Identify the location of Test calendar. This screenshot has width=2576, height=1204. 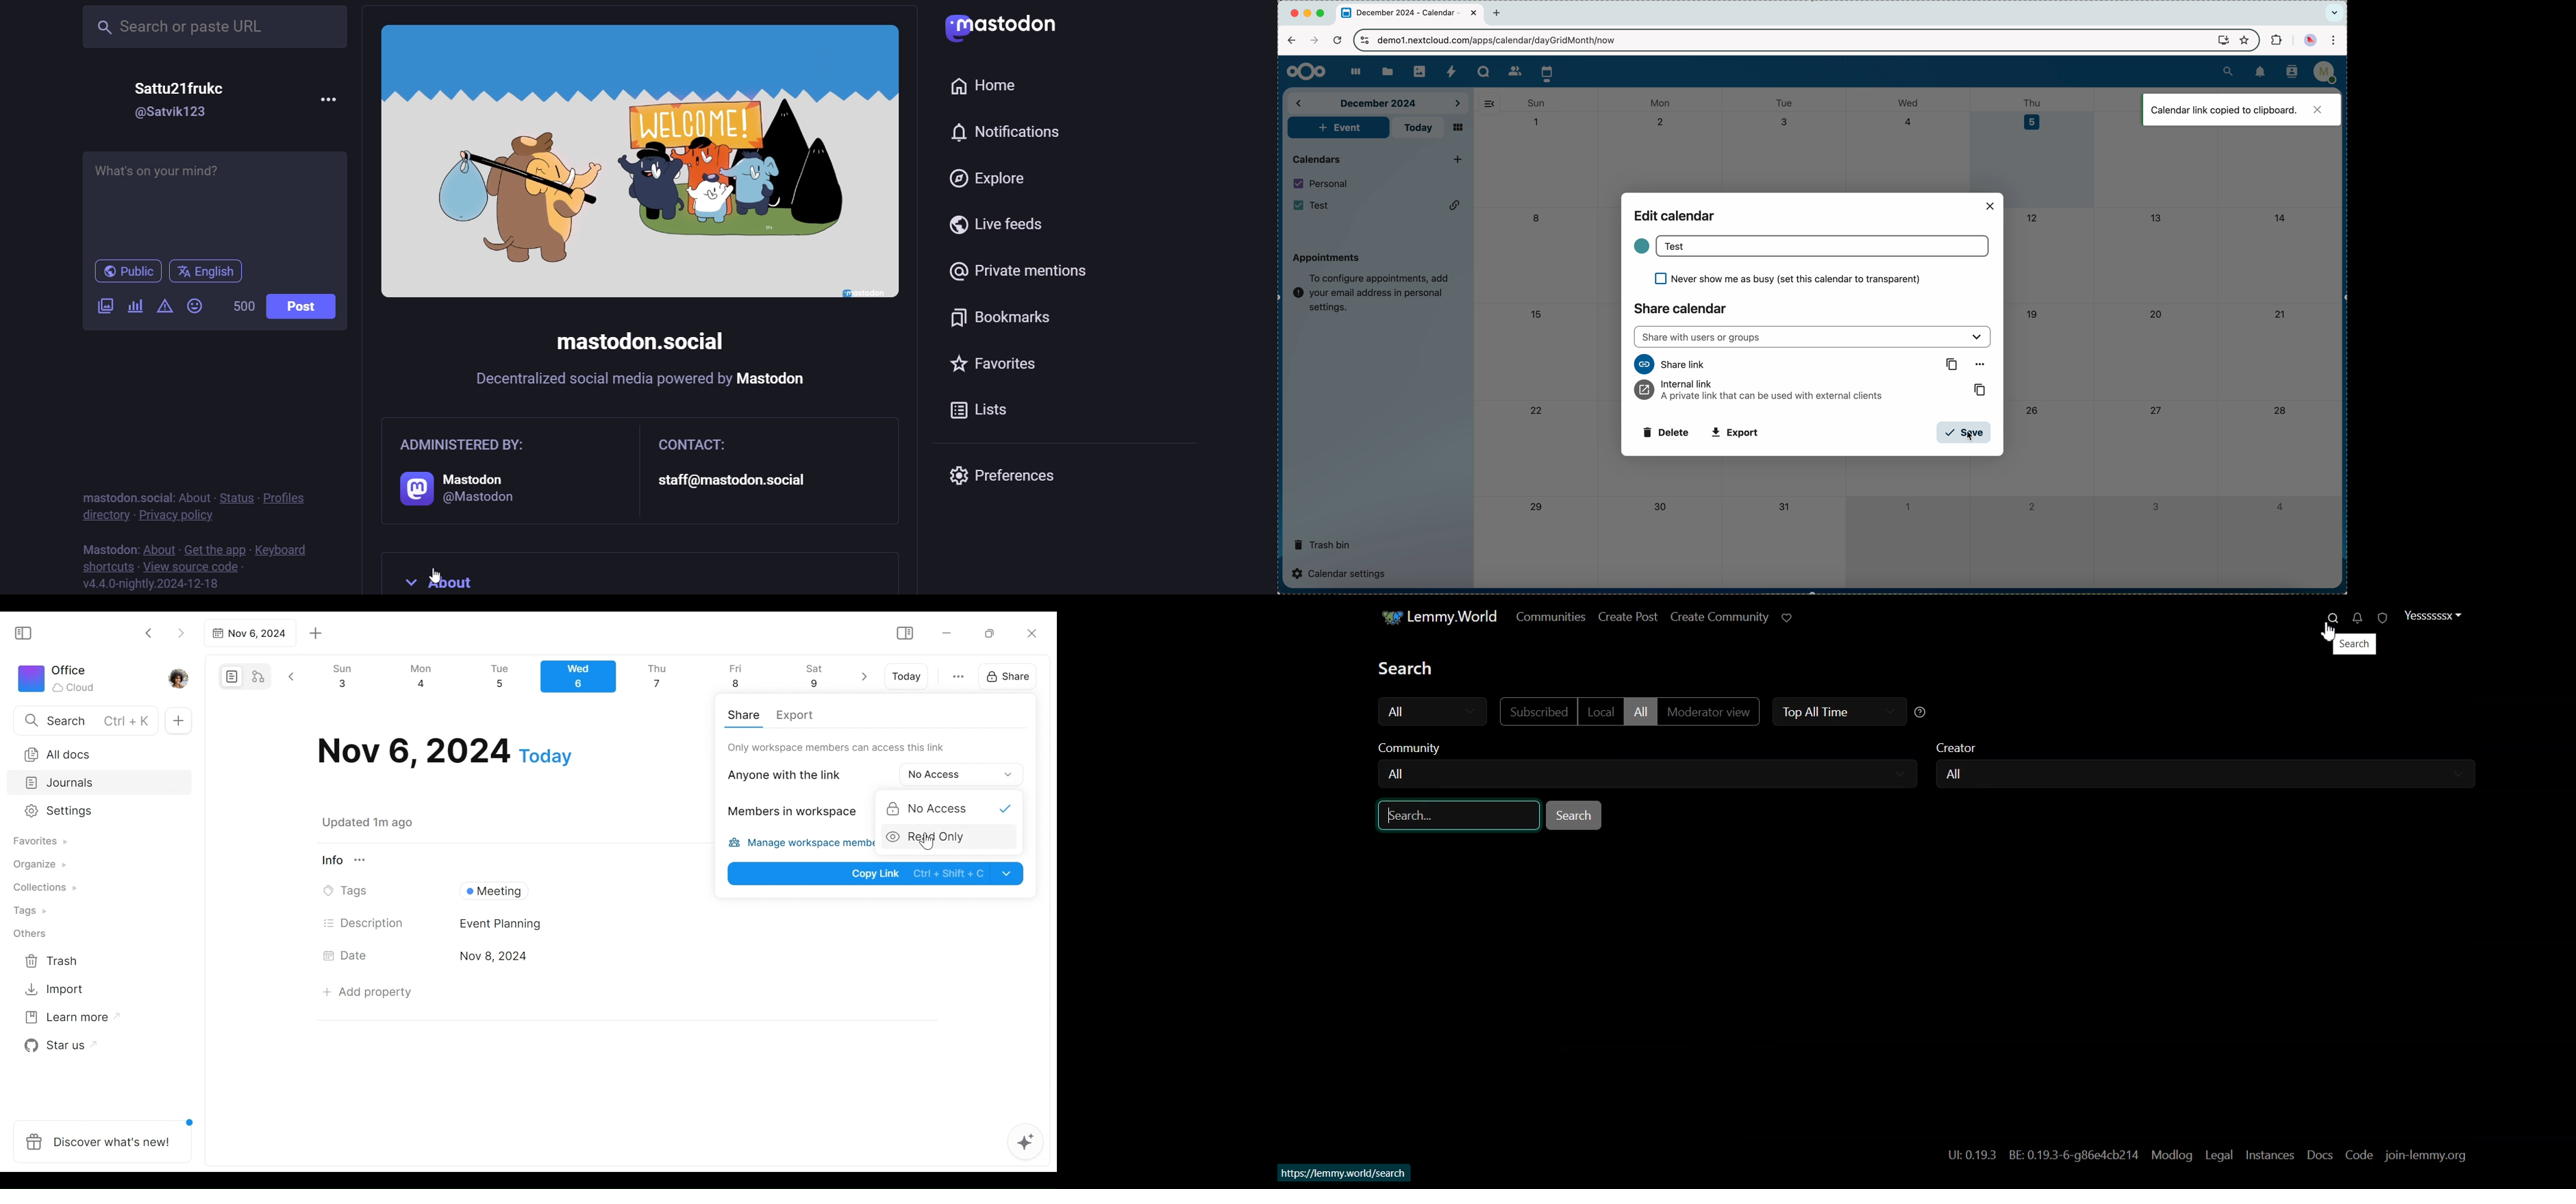
(1379, 205).